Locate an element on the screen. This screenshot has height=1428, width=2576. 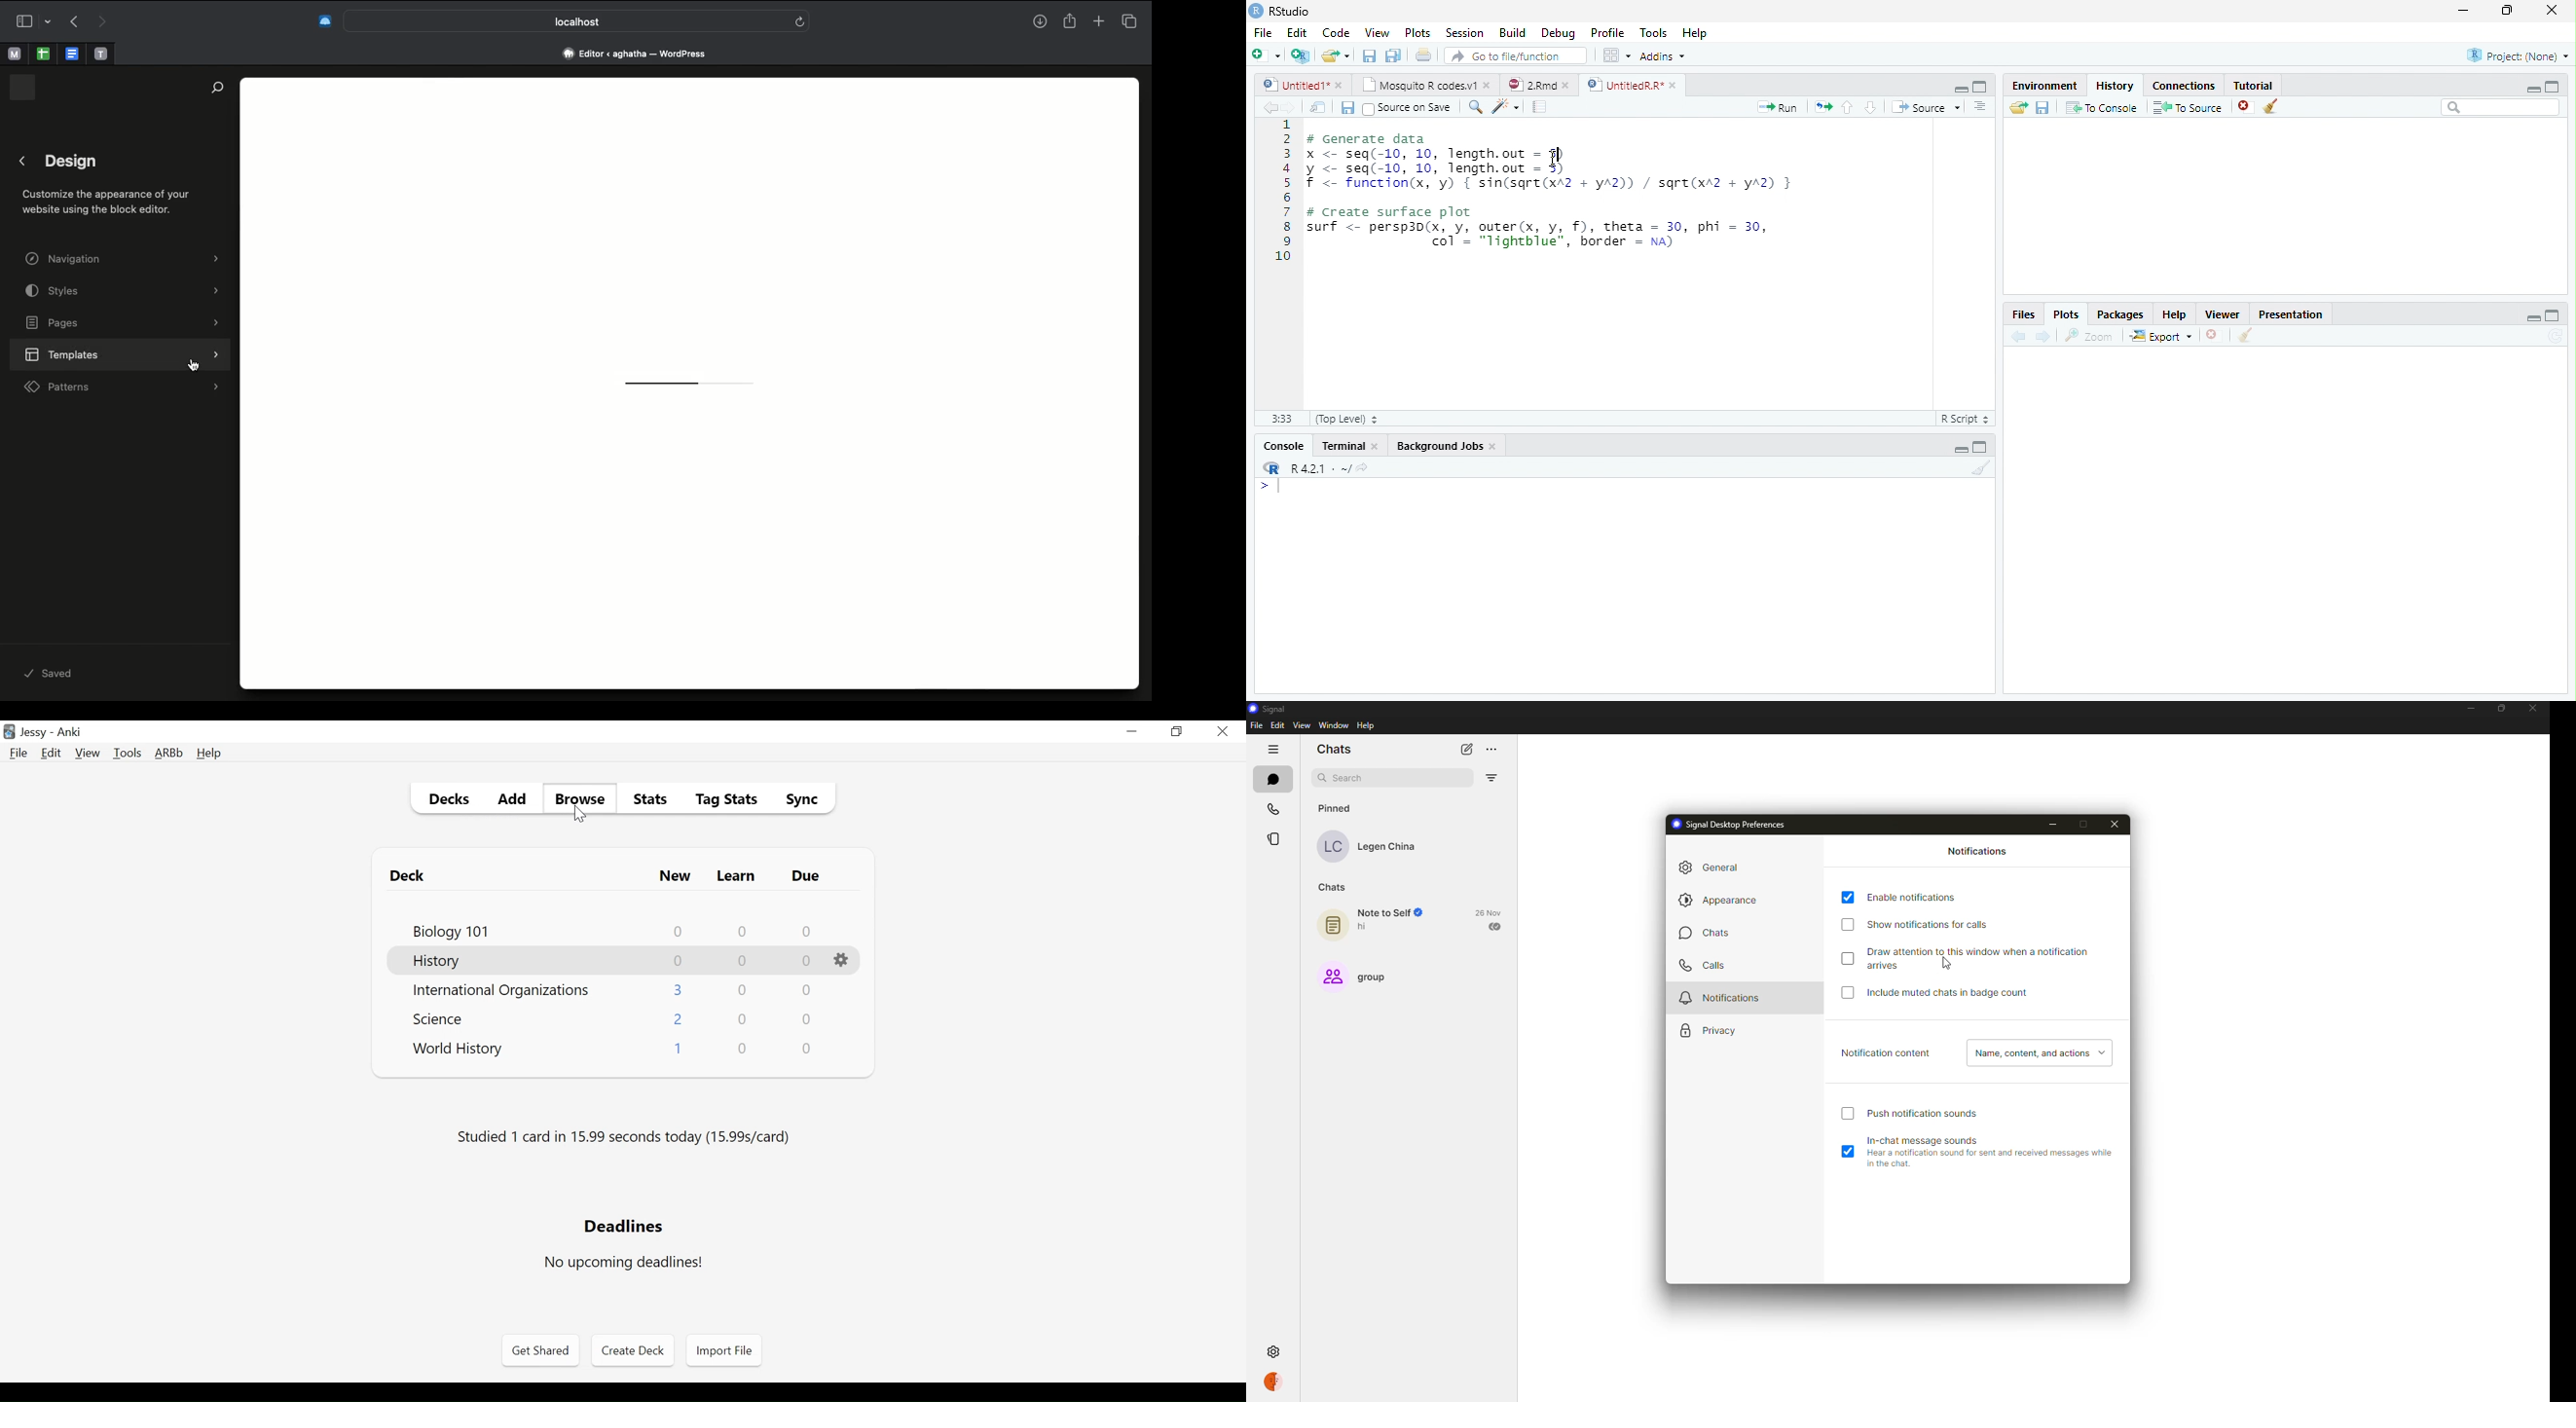
Anki Desktop Icon is located at coordinates (9, 732).